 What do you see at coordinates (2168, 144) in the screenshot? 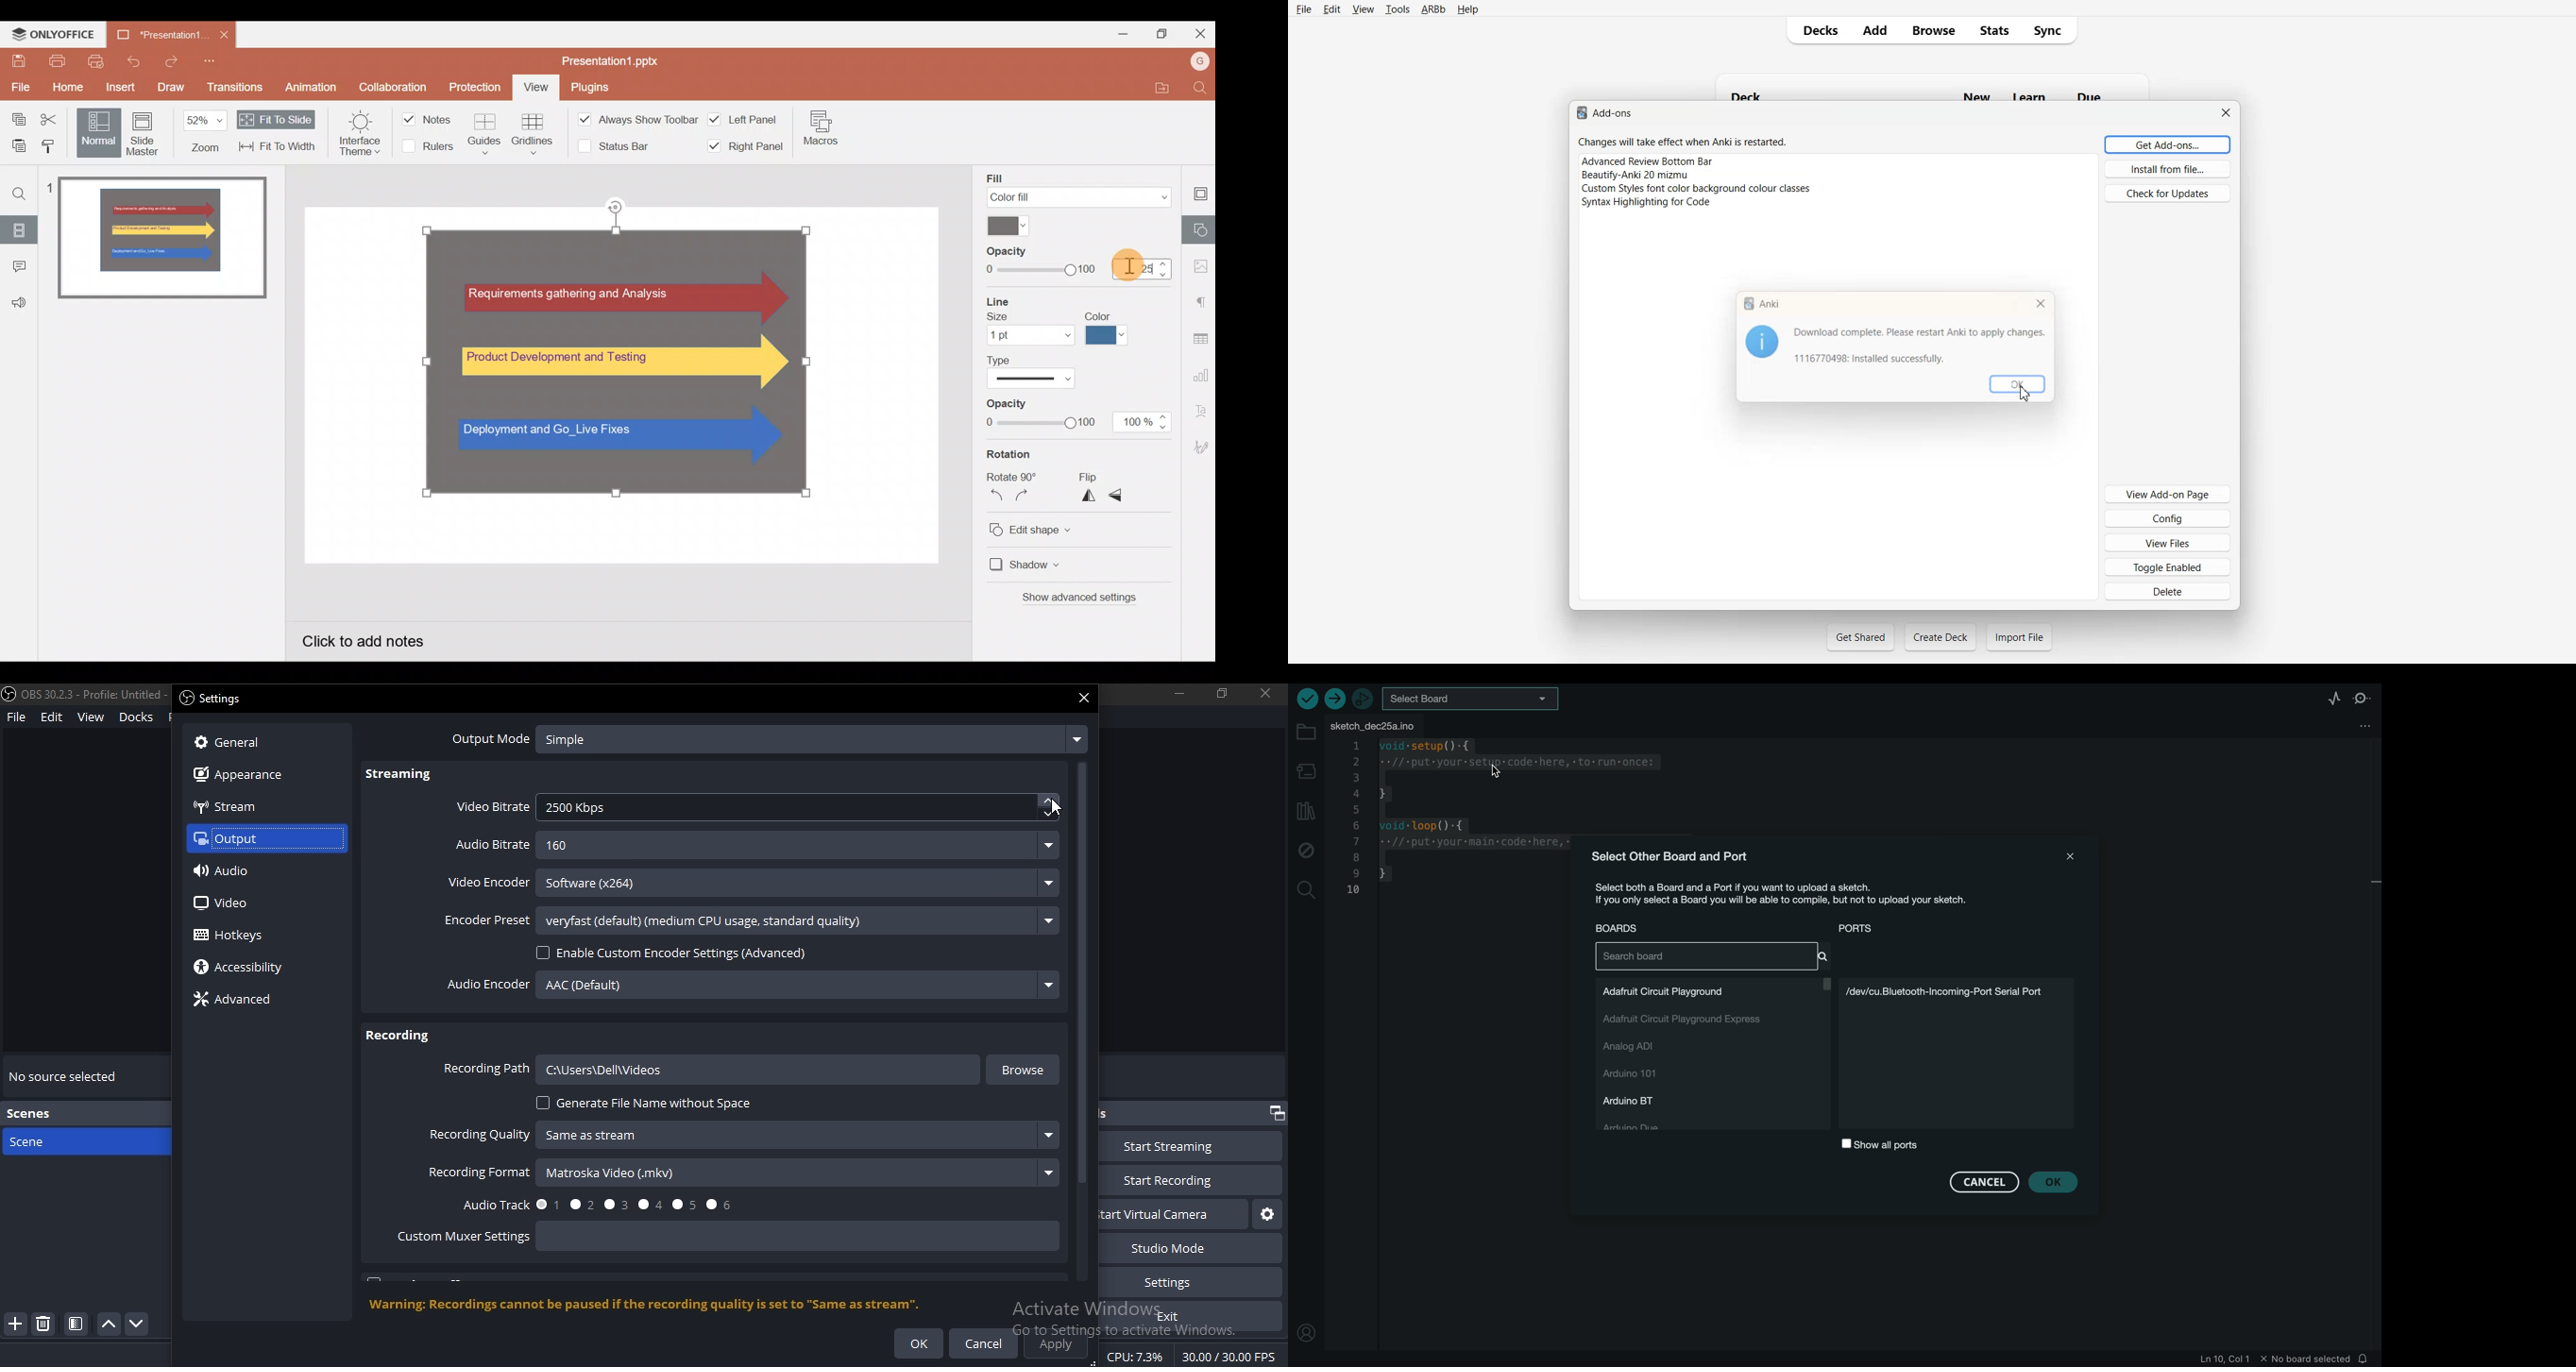
I see `Get Add-ons` at bounding box center [2168, 144].